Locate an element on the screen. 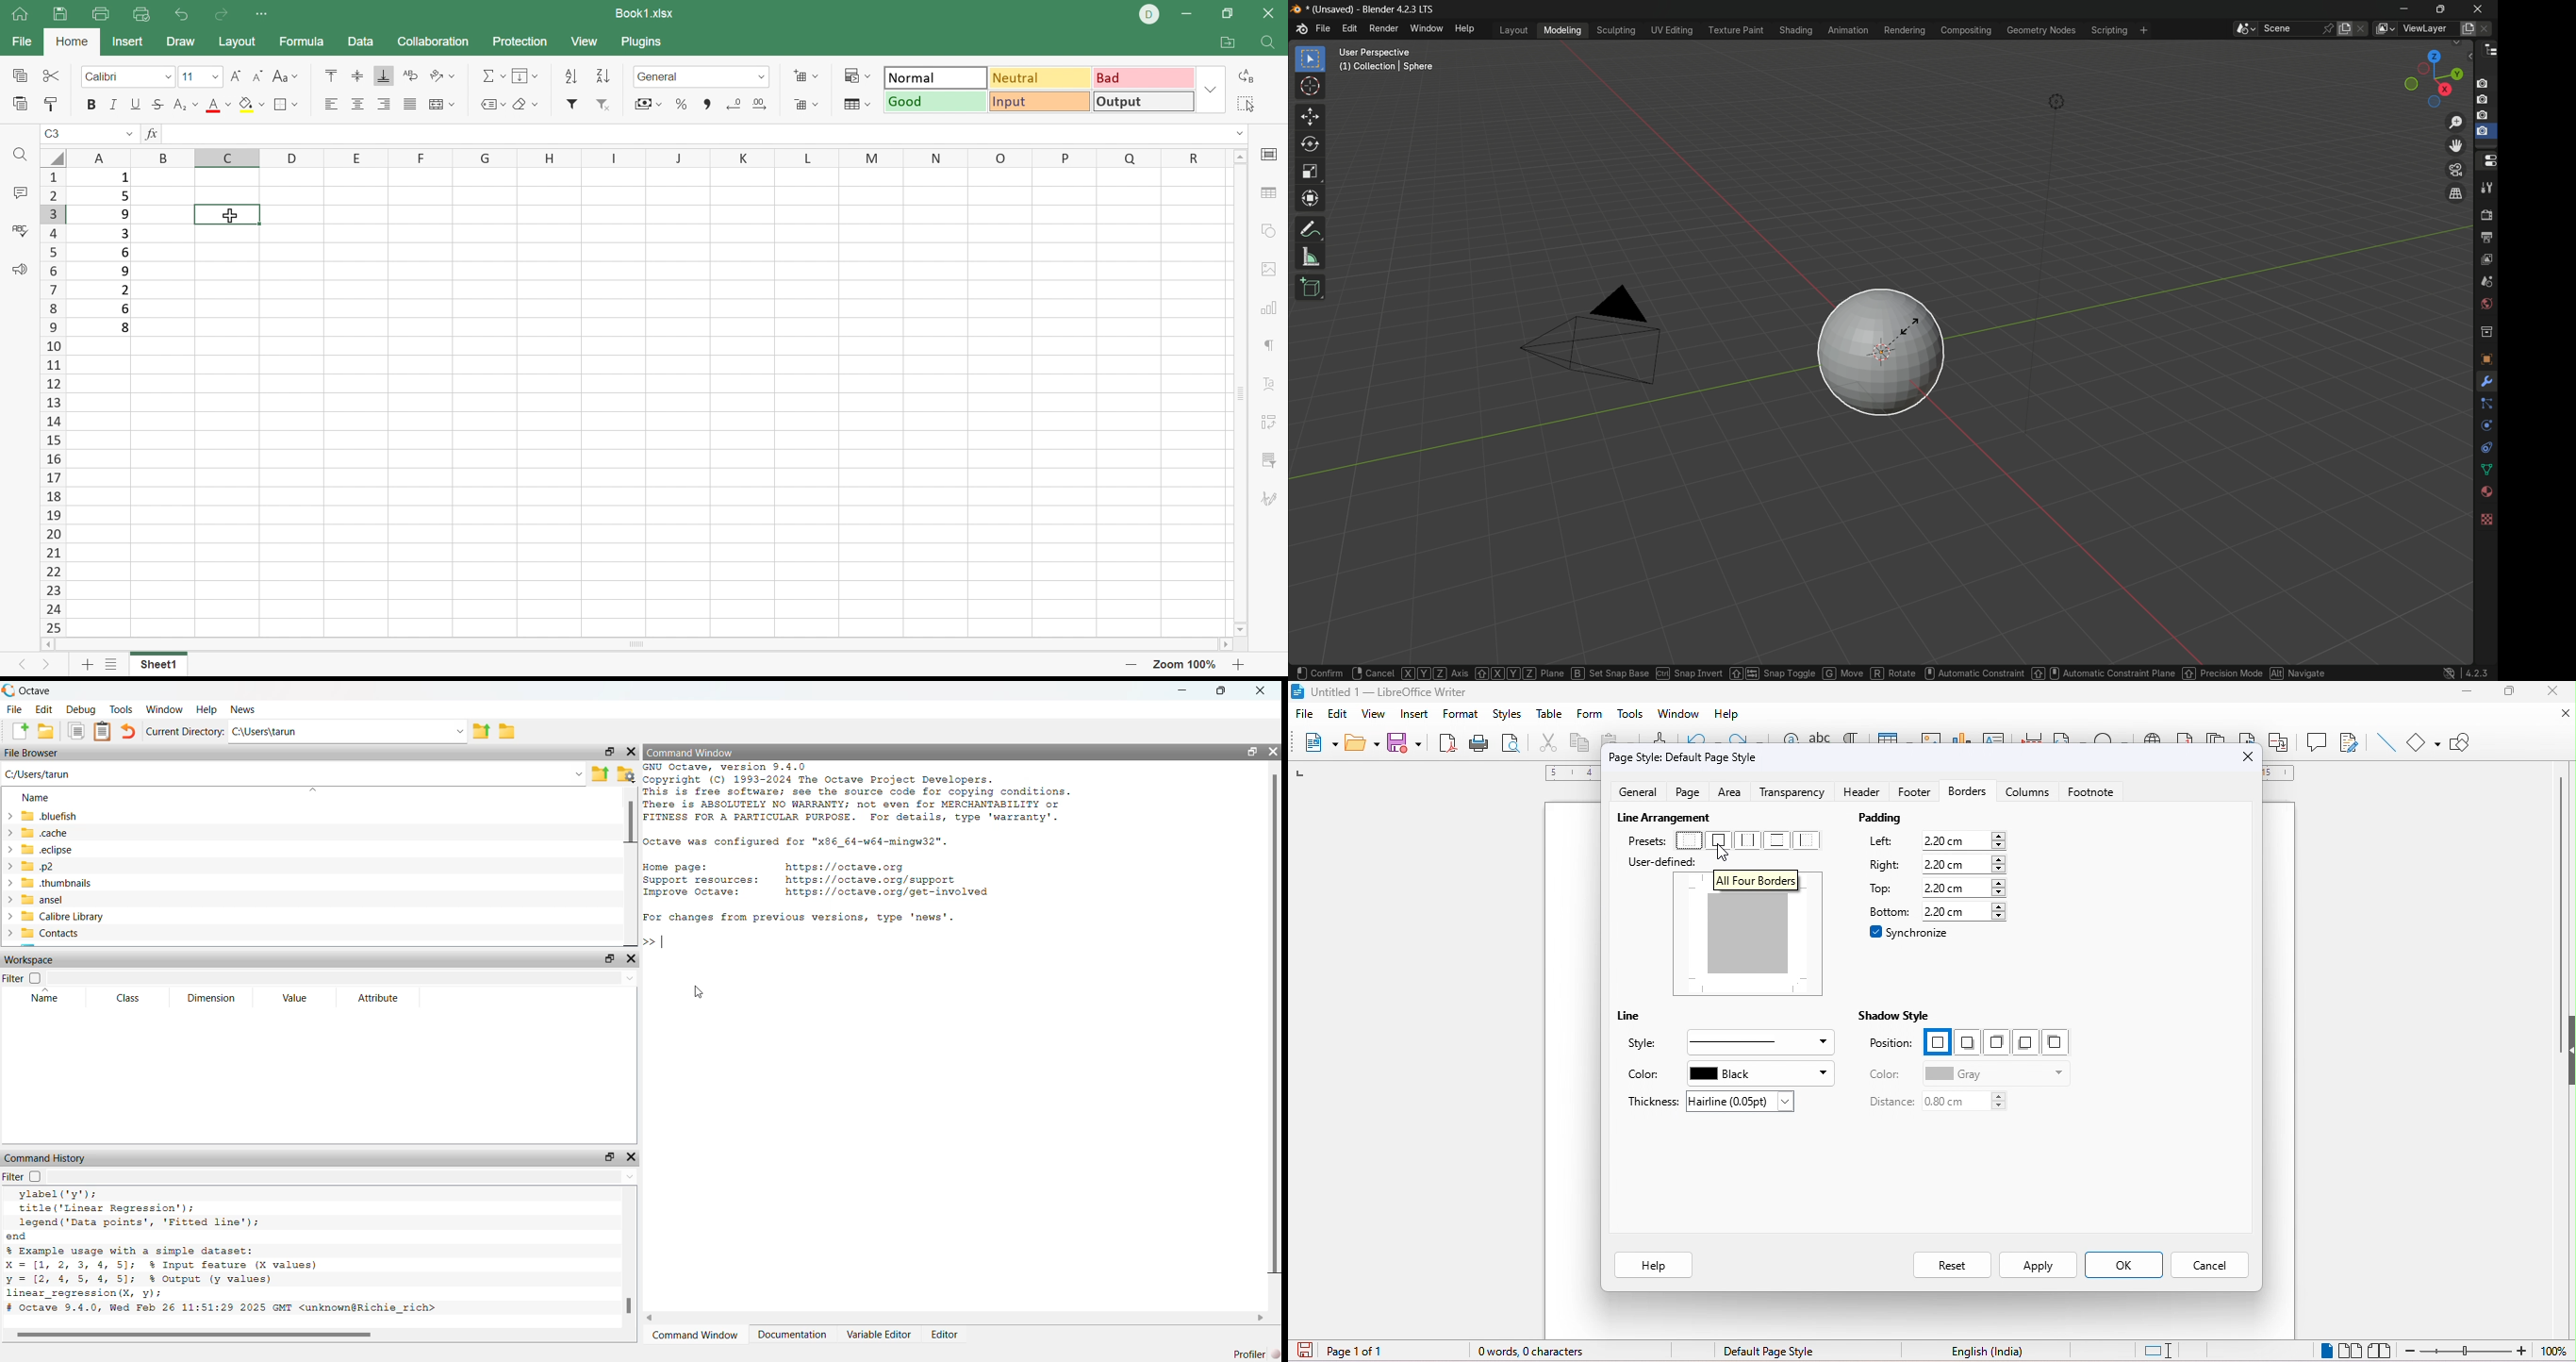 The width and height of the screenshot is (2576, 1372). render is located at coordinates (2486, 216).